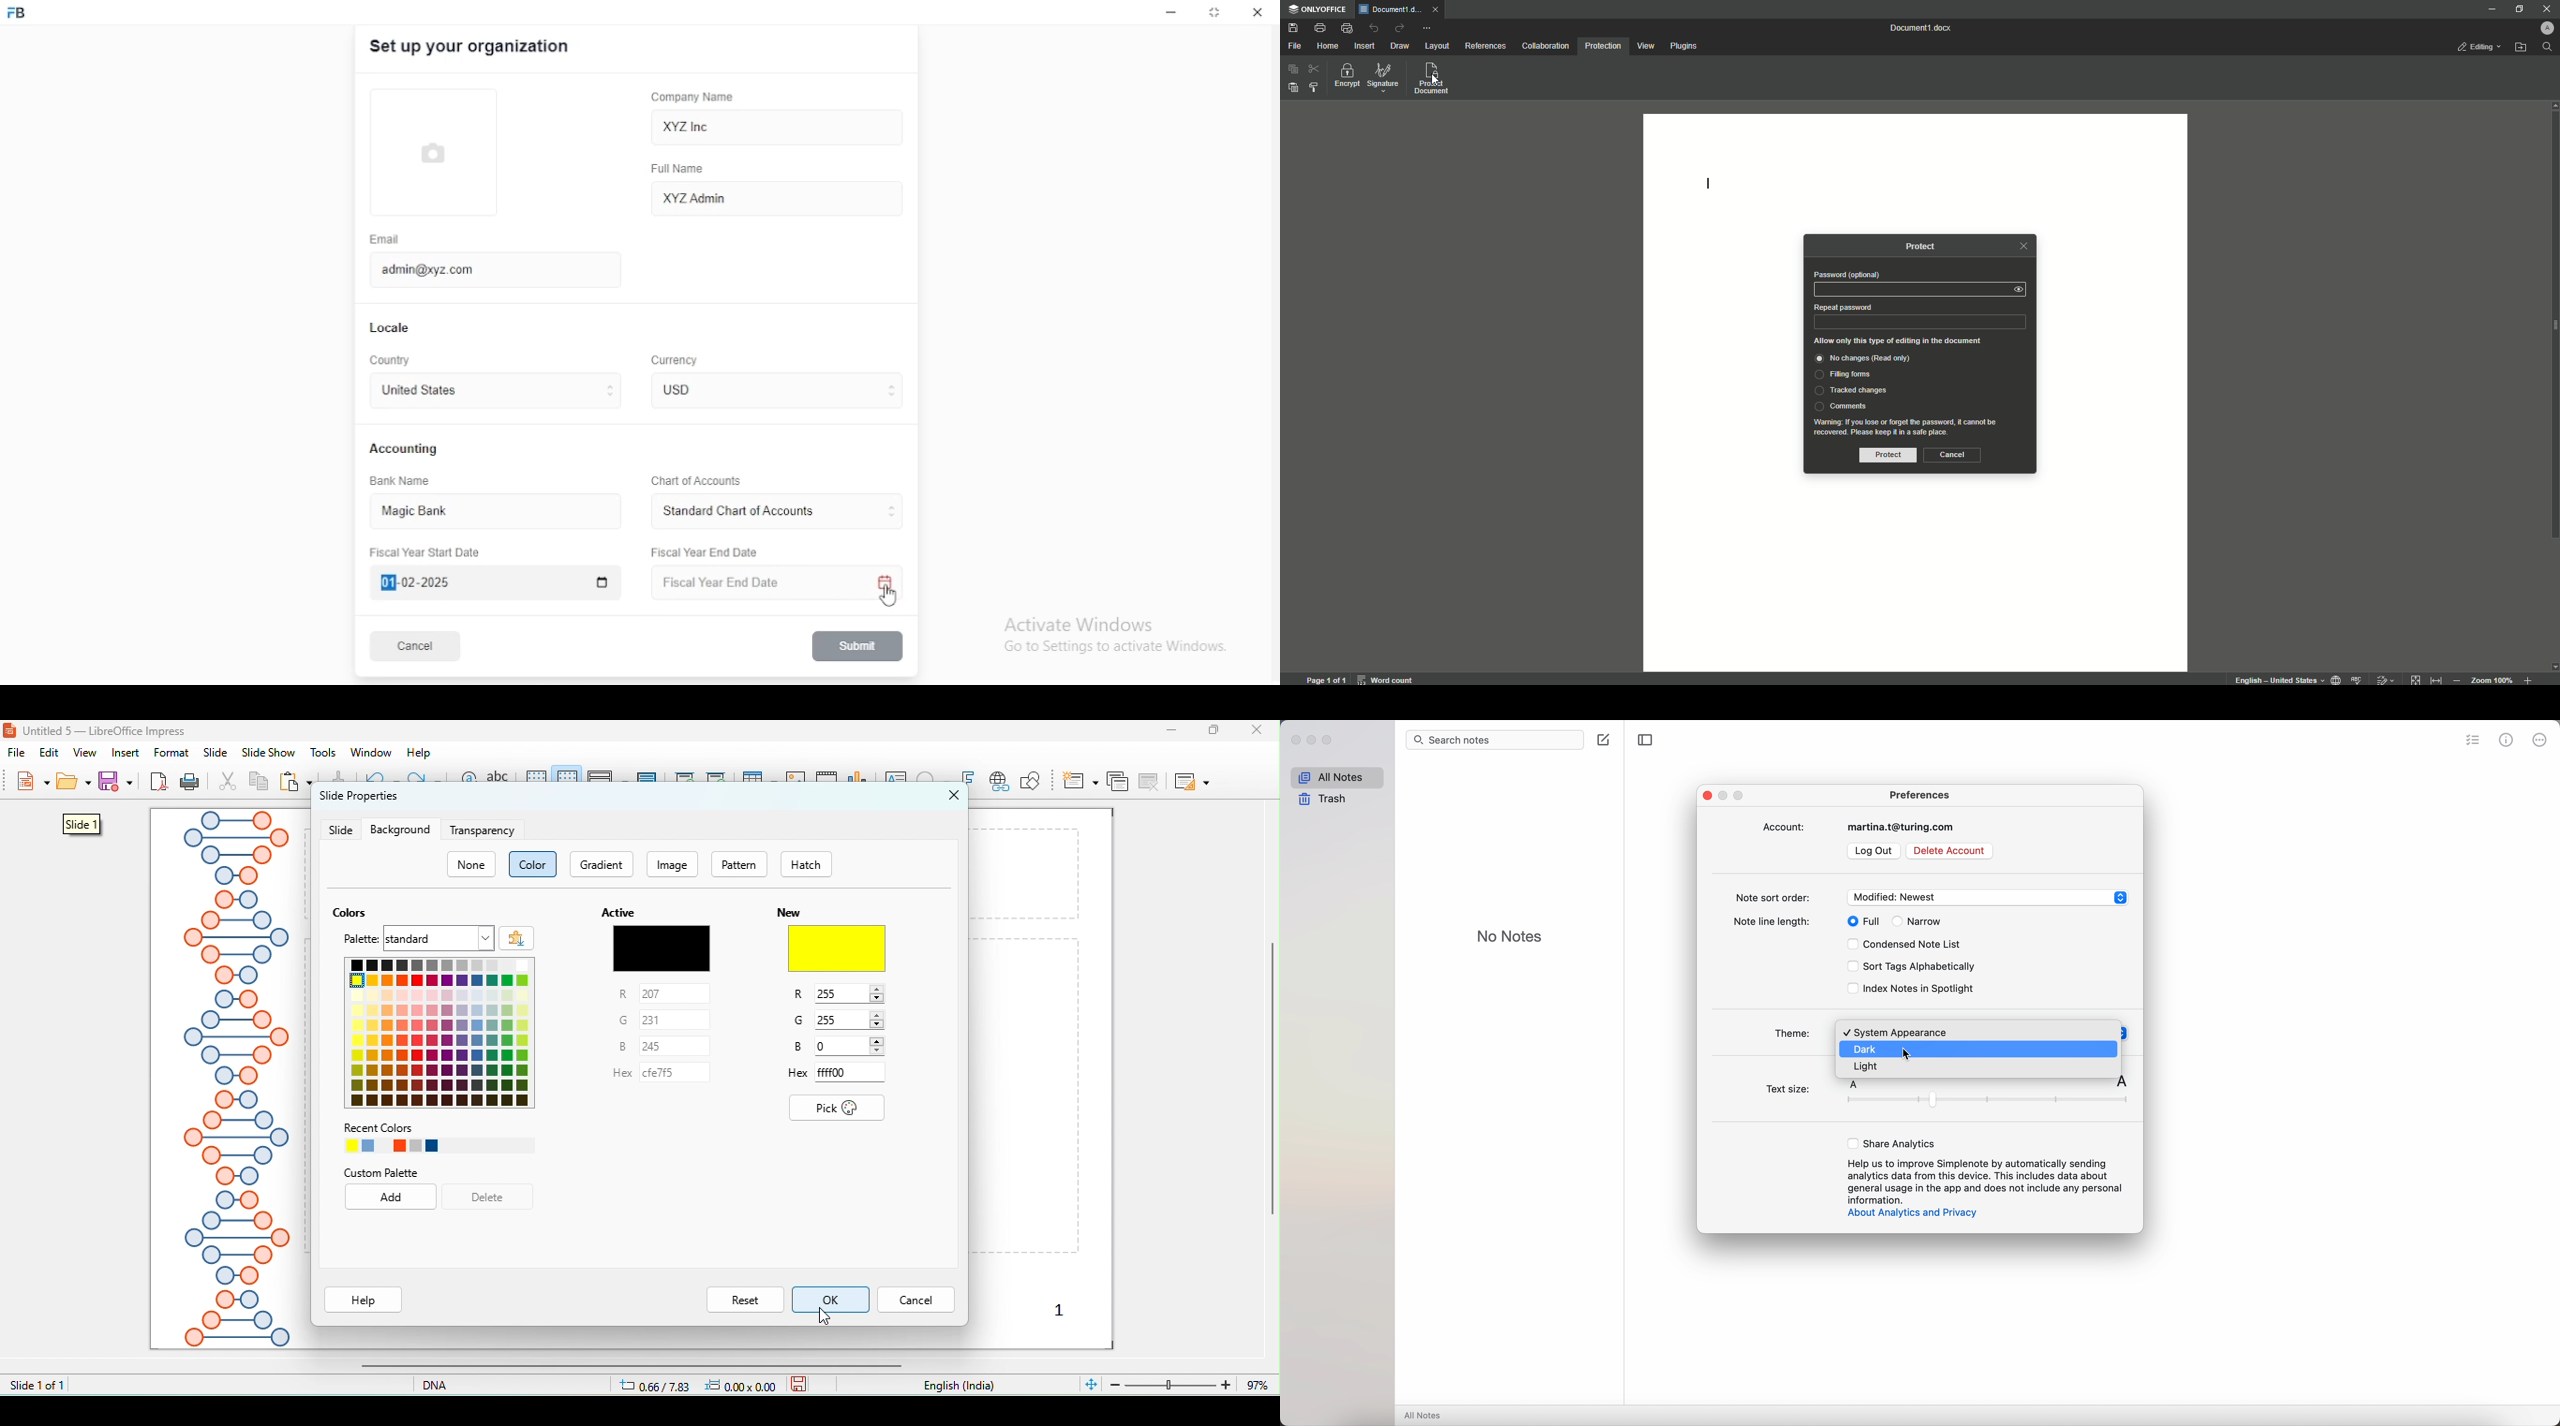 This screenshot has width=2576, height=1428. Describe the element at coordinates (461, 1384) in the screenshot. I see `DNA` at that location.